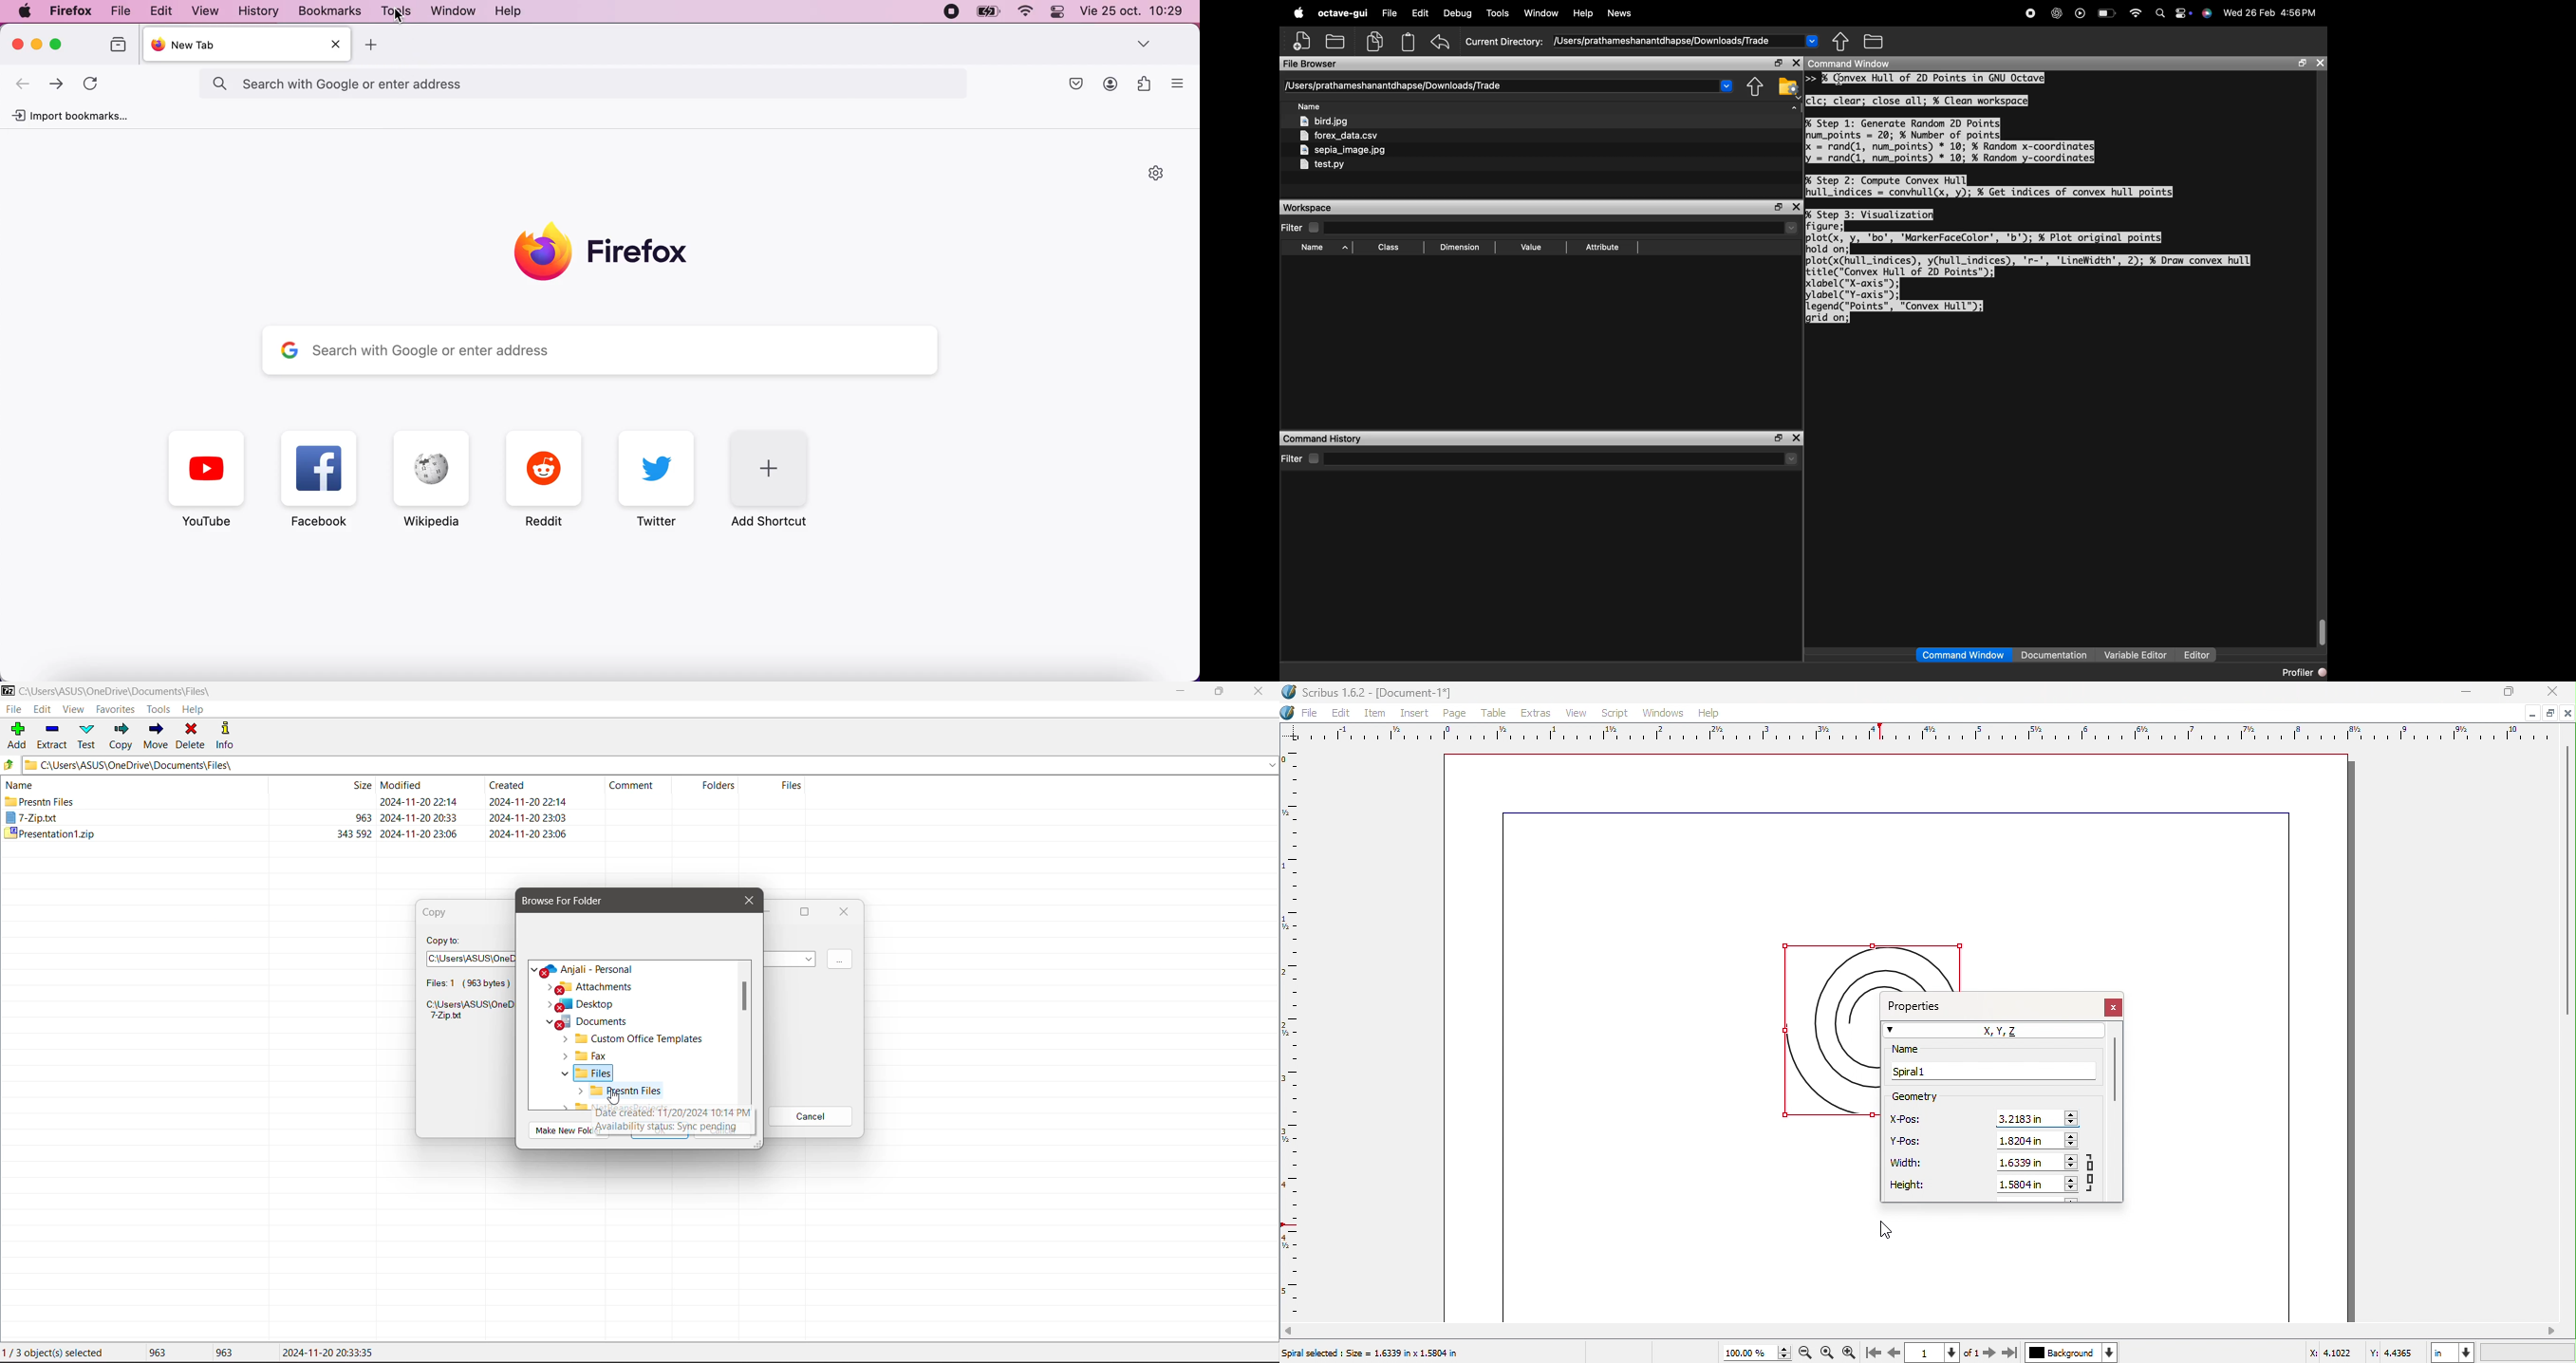  I want to click on Debug, so click(1458, 14).